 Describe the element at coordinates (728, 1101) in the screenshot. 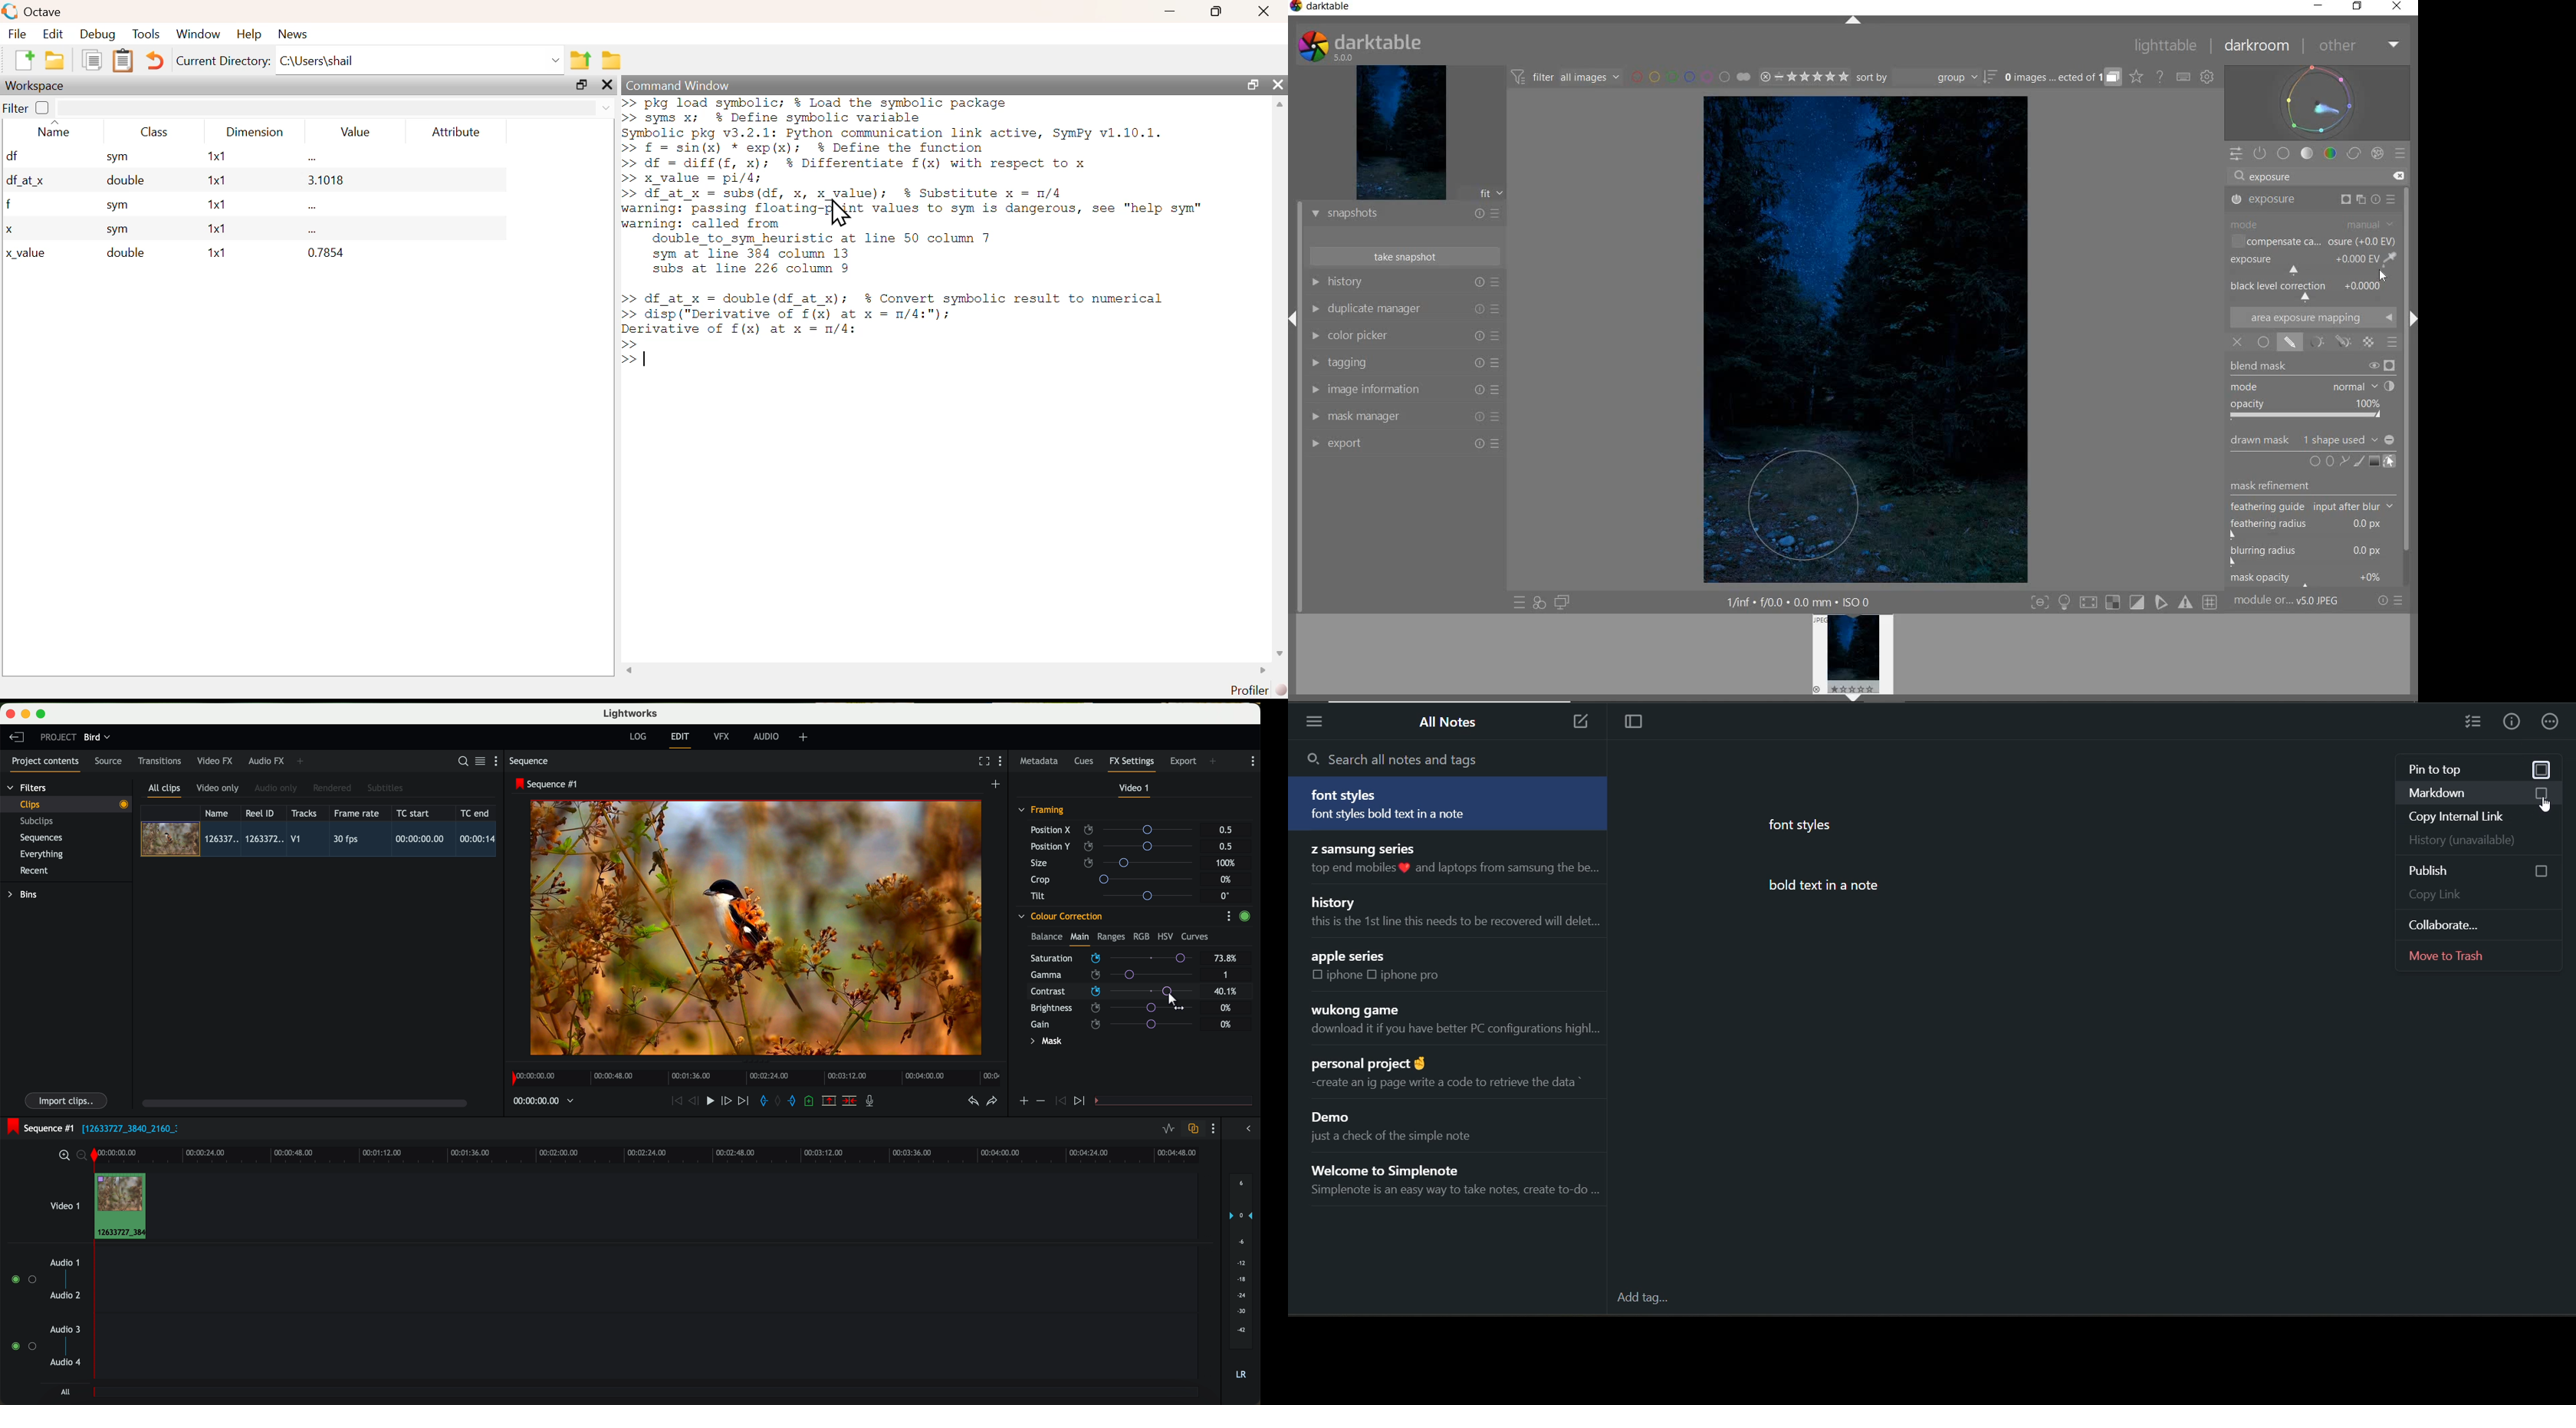

I see `nudge one frame foward` at that location.